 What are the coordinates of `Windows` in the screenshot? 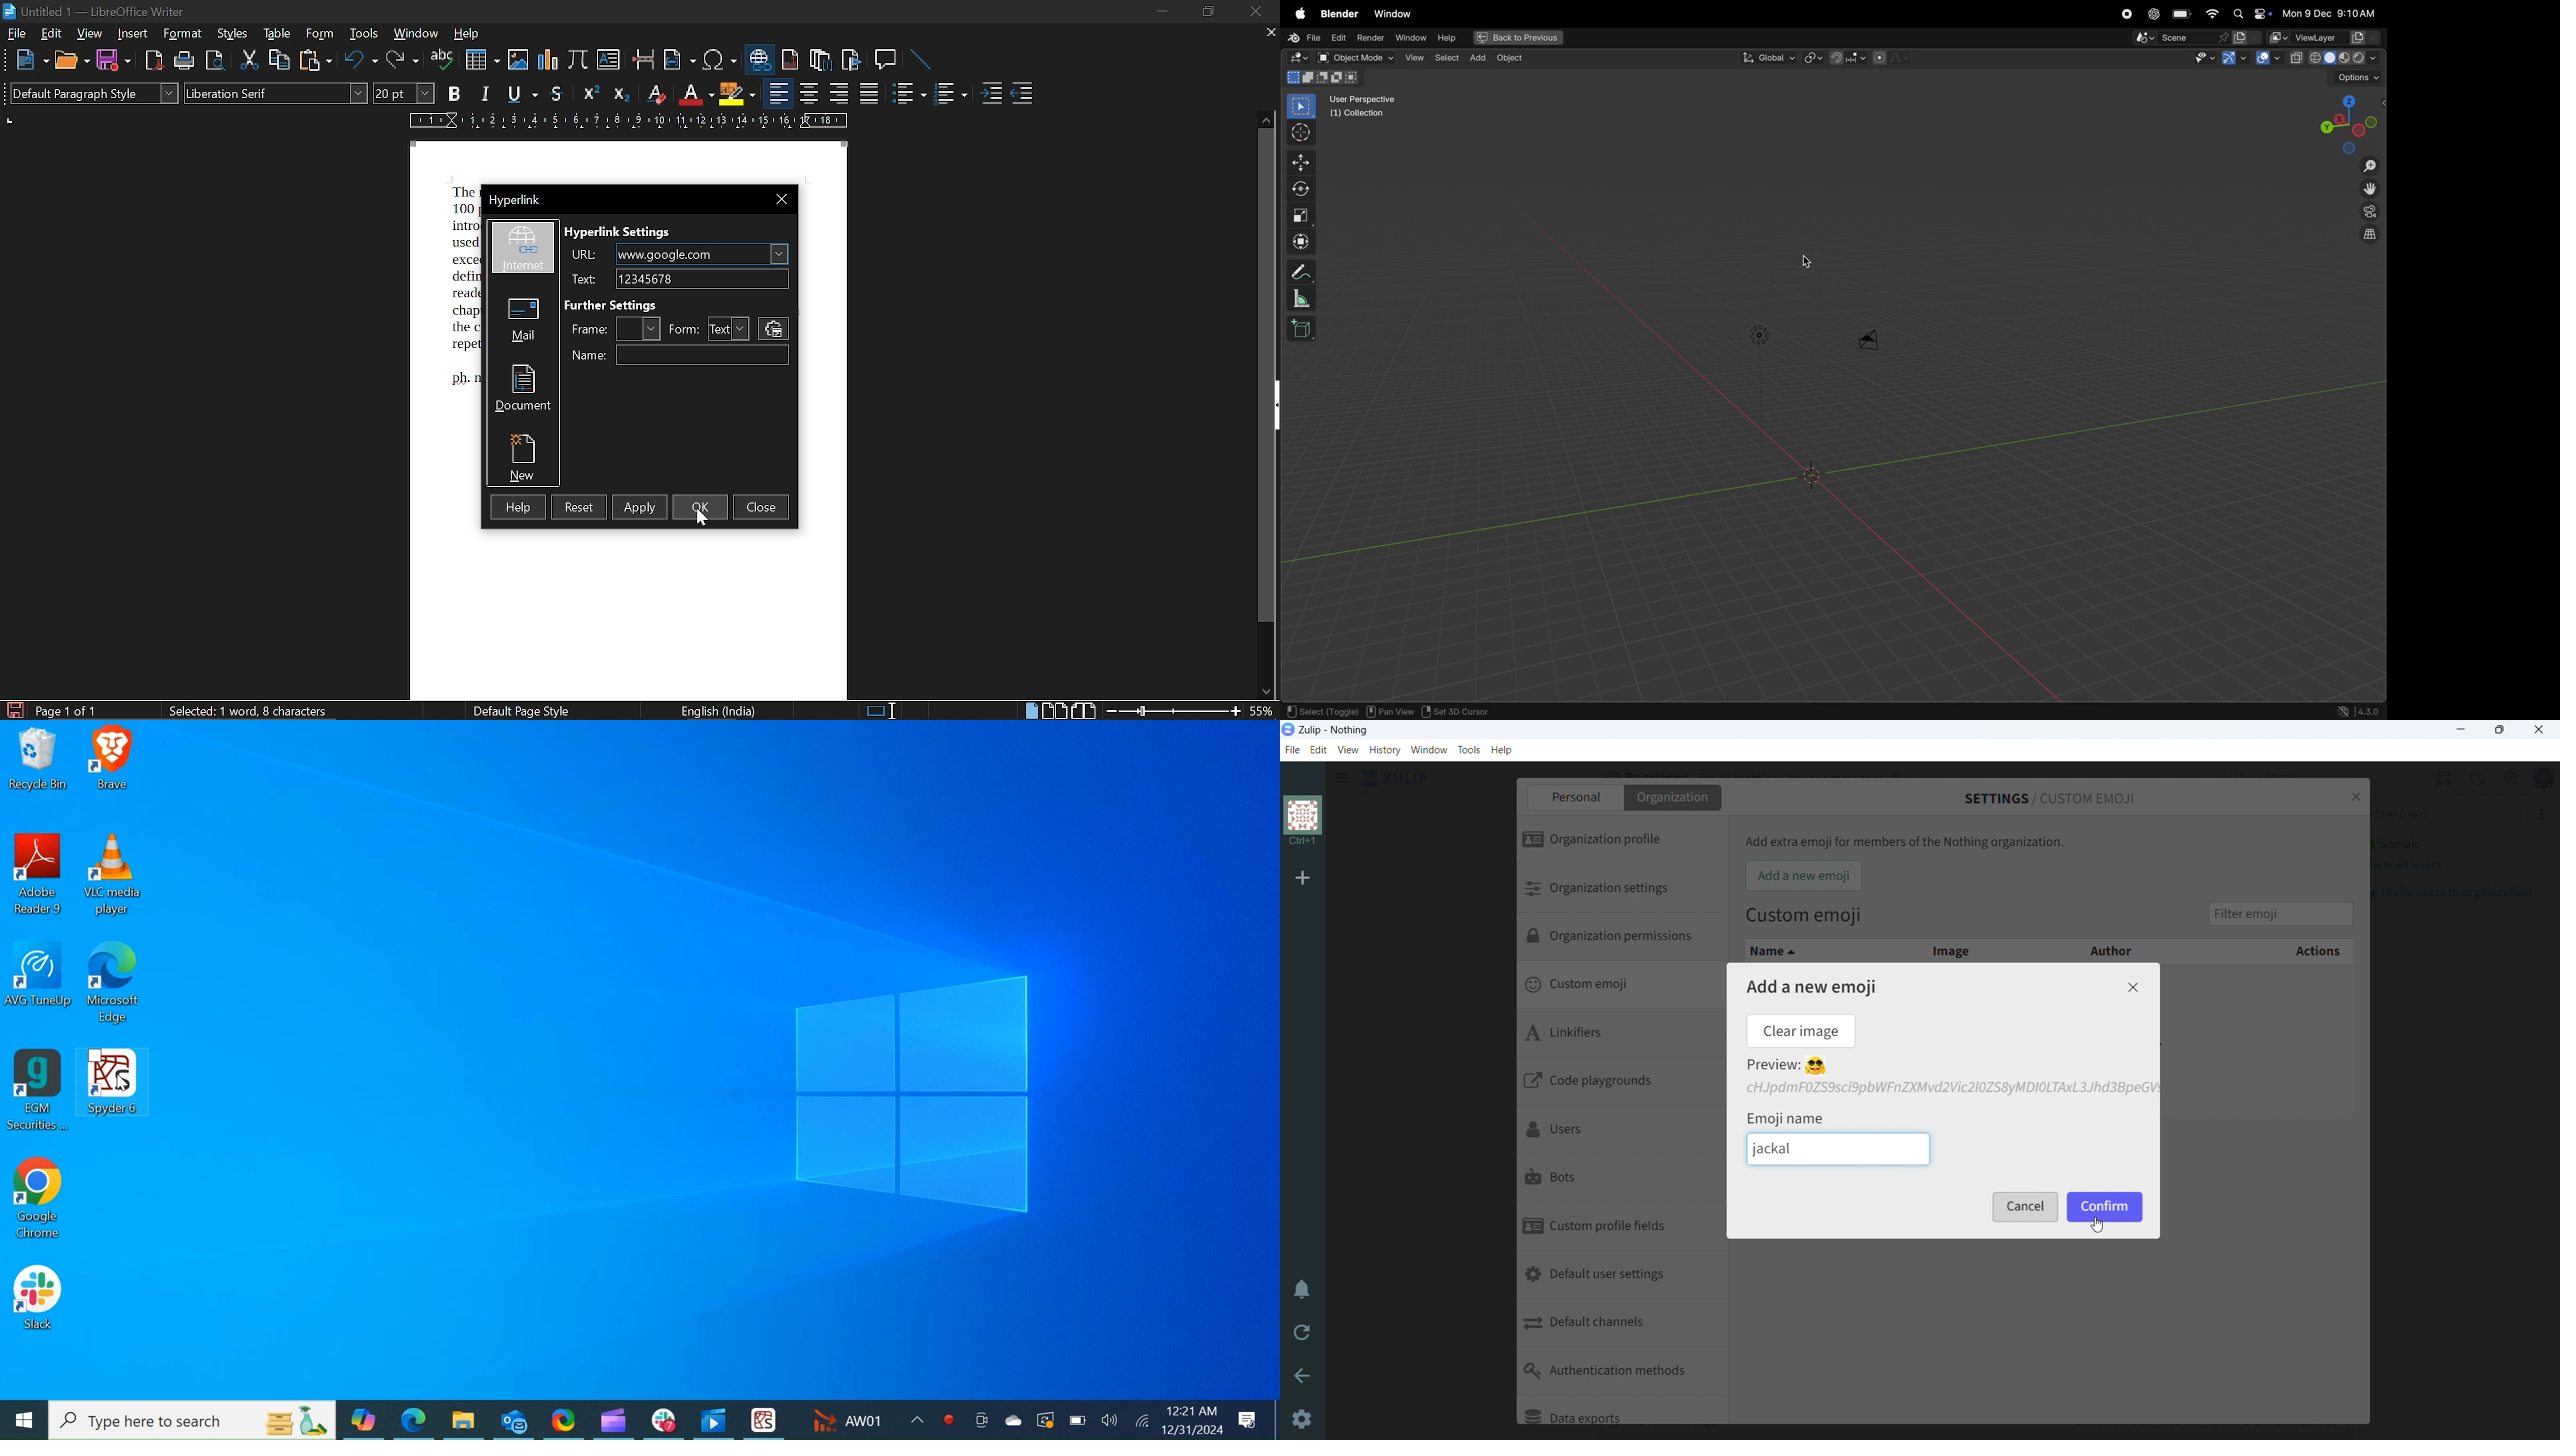 It's located at (23, 1419).